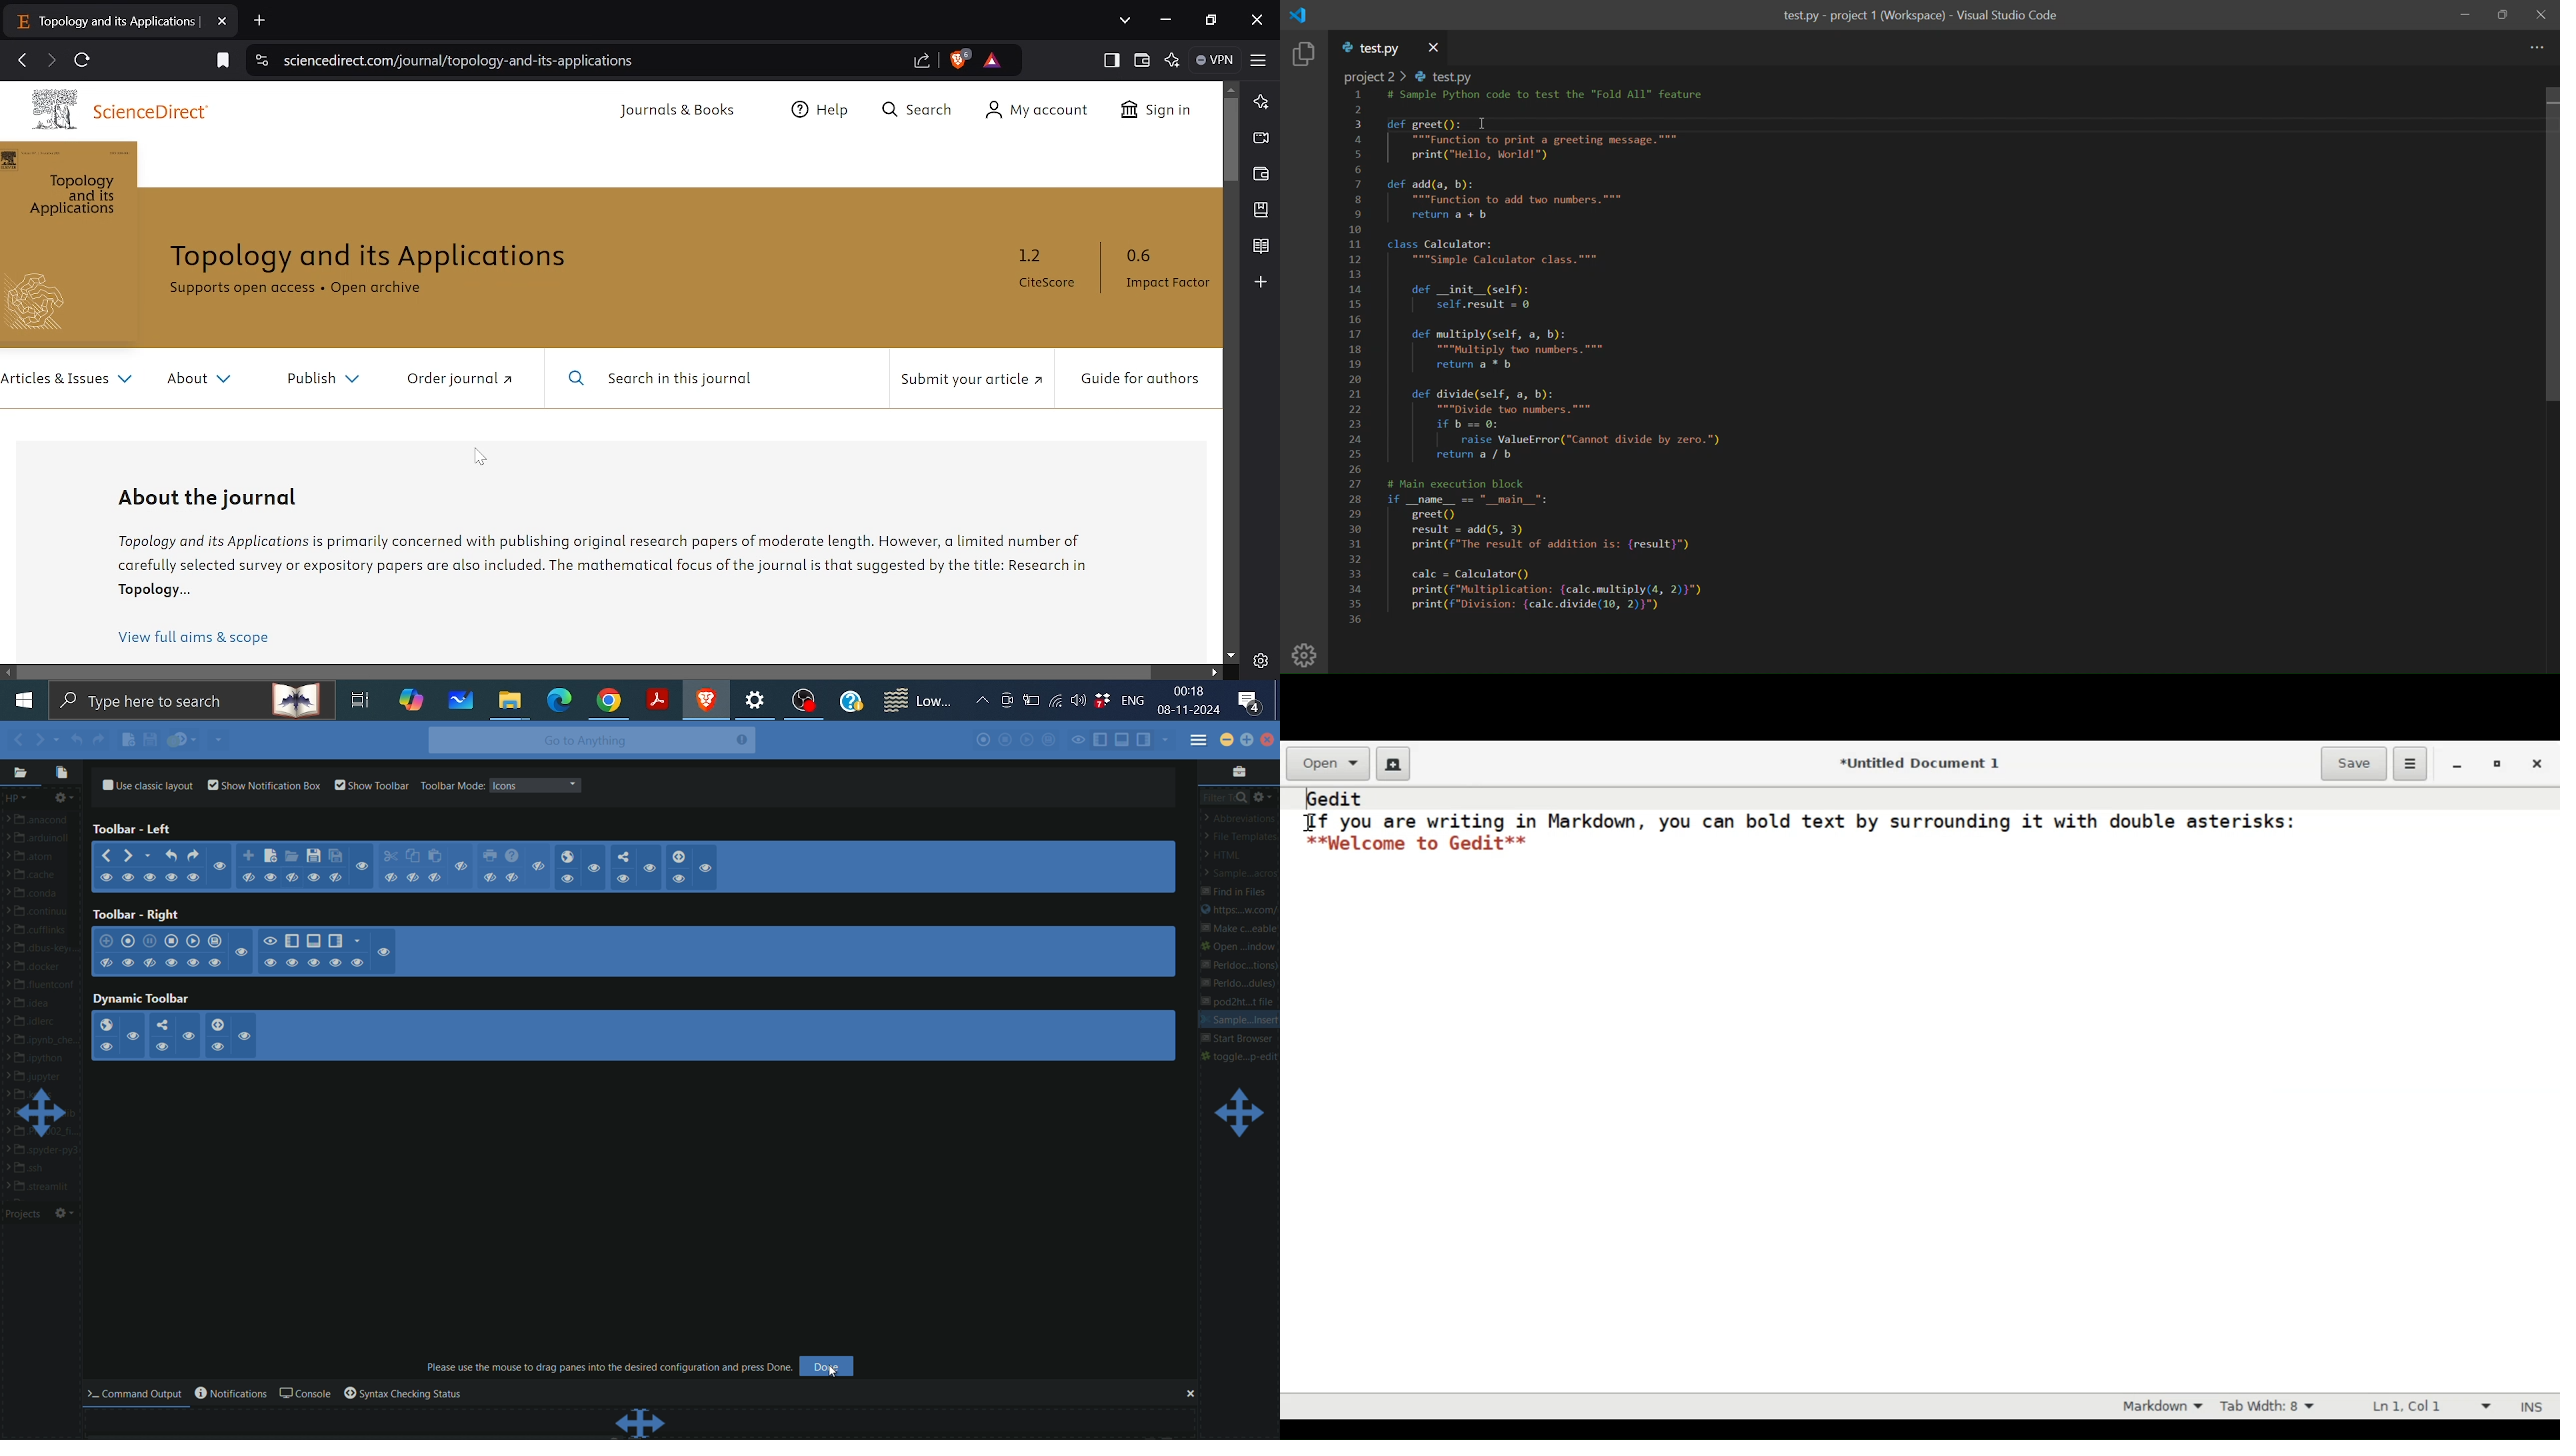 This screenshot has height=1456, width=2576. Describe the element at coordinates (917, 109) in the screenshot. I see `Search` at that location.